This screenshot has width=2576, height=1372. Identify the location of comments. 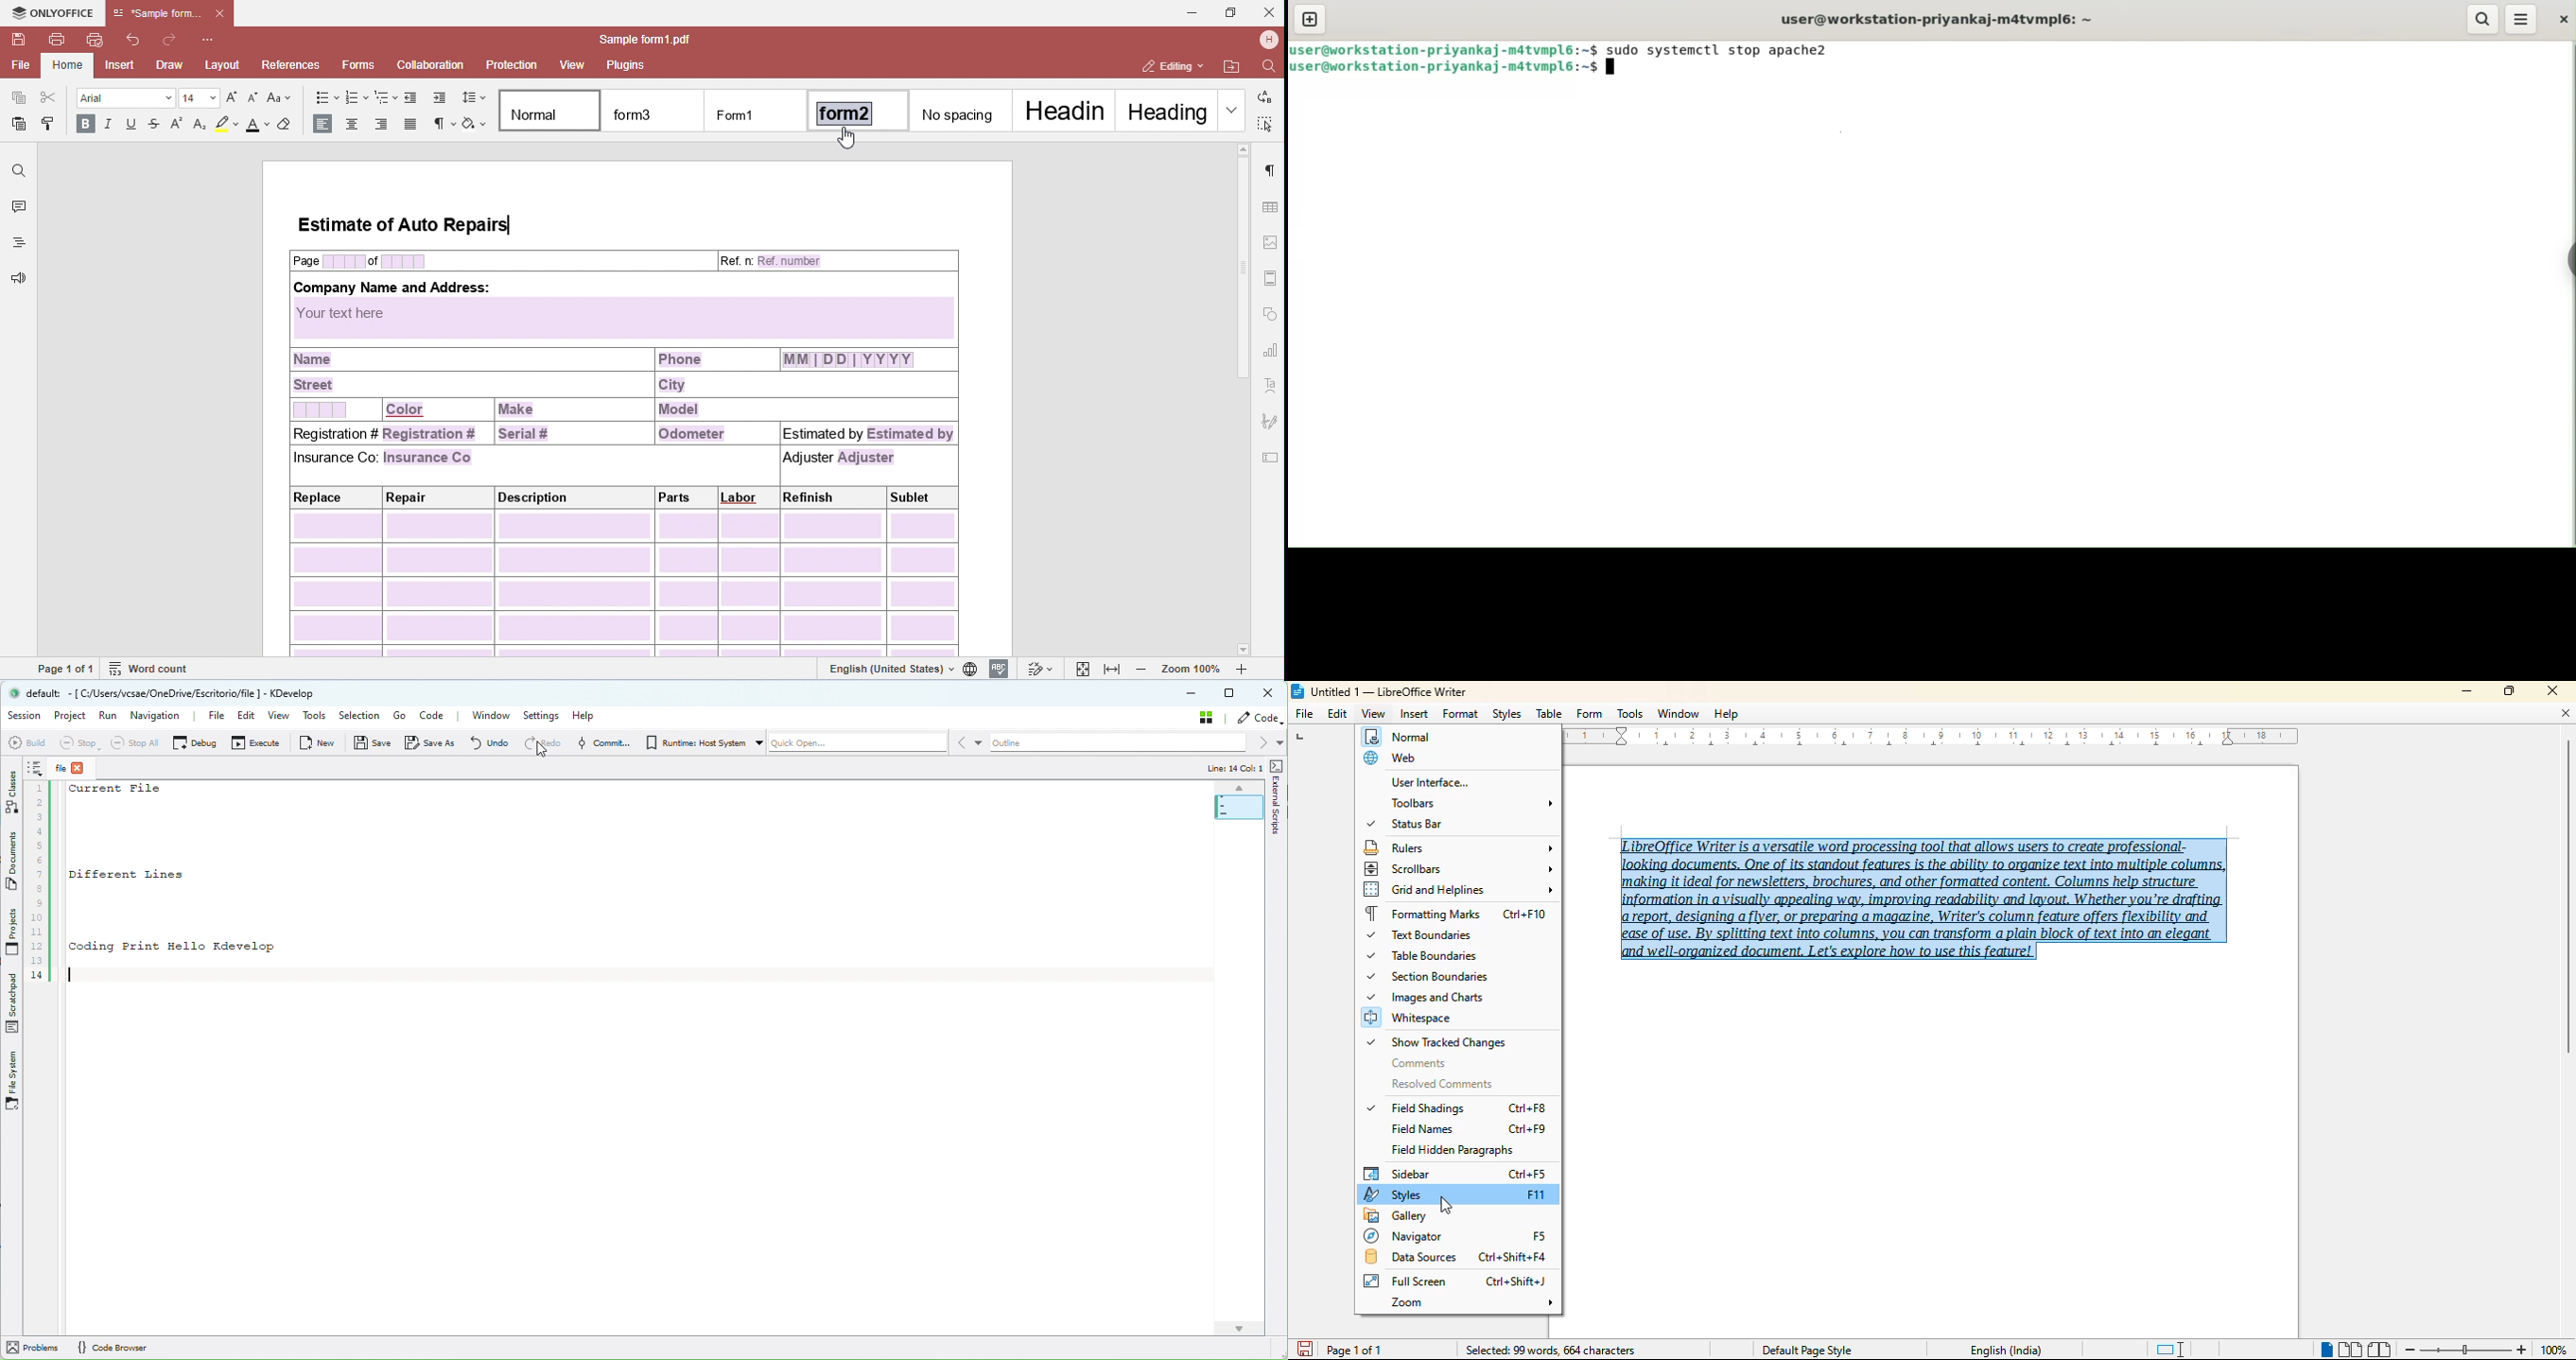
(1421, 1064).